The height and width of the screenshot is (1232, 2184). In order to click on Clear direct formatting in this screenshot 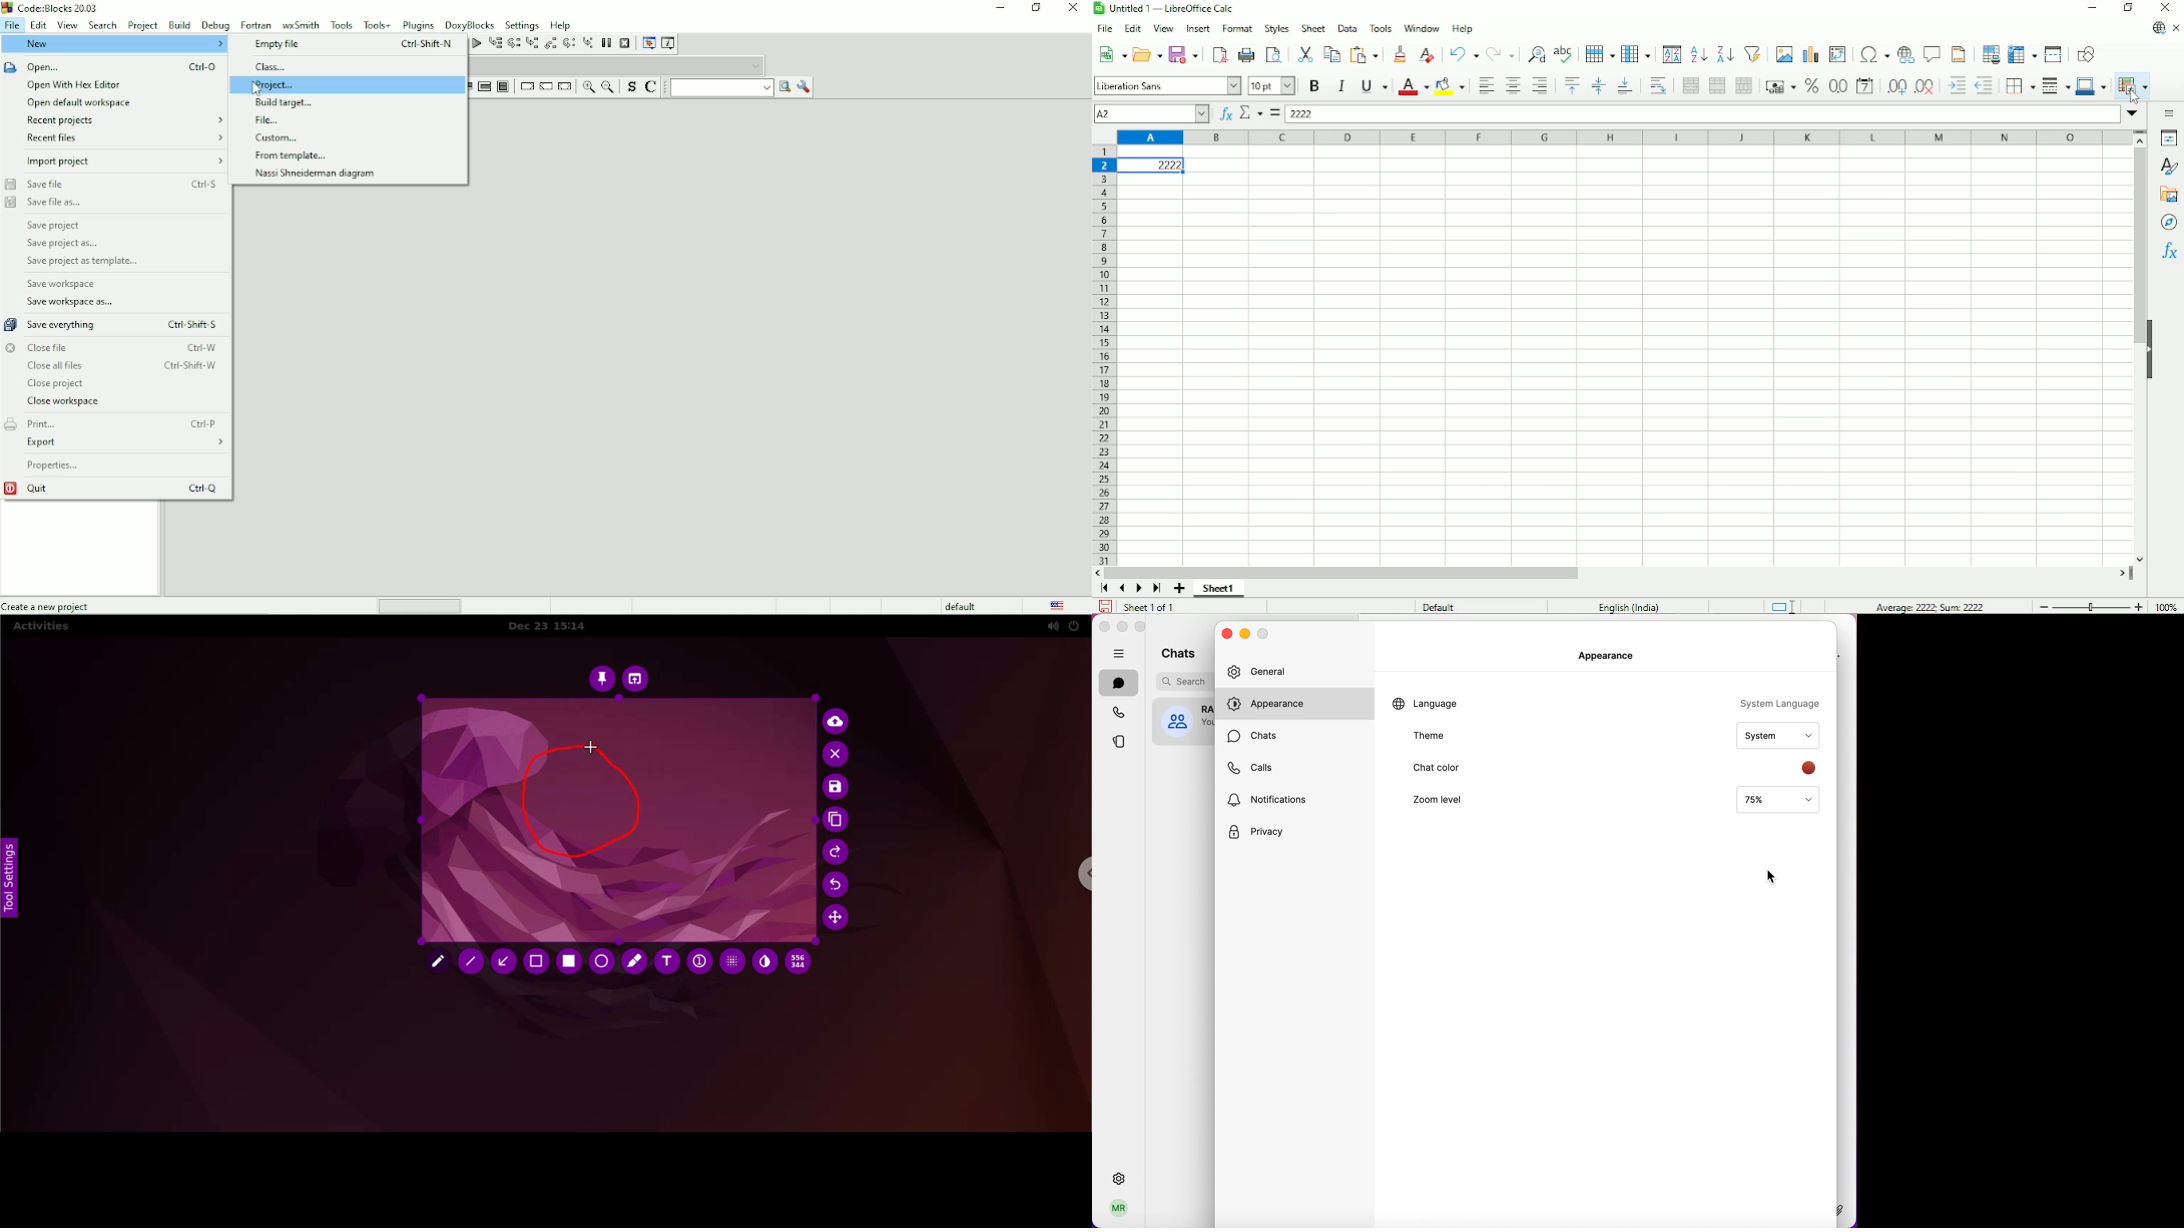, I will do `click(1426, 55)`.